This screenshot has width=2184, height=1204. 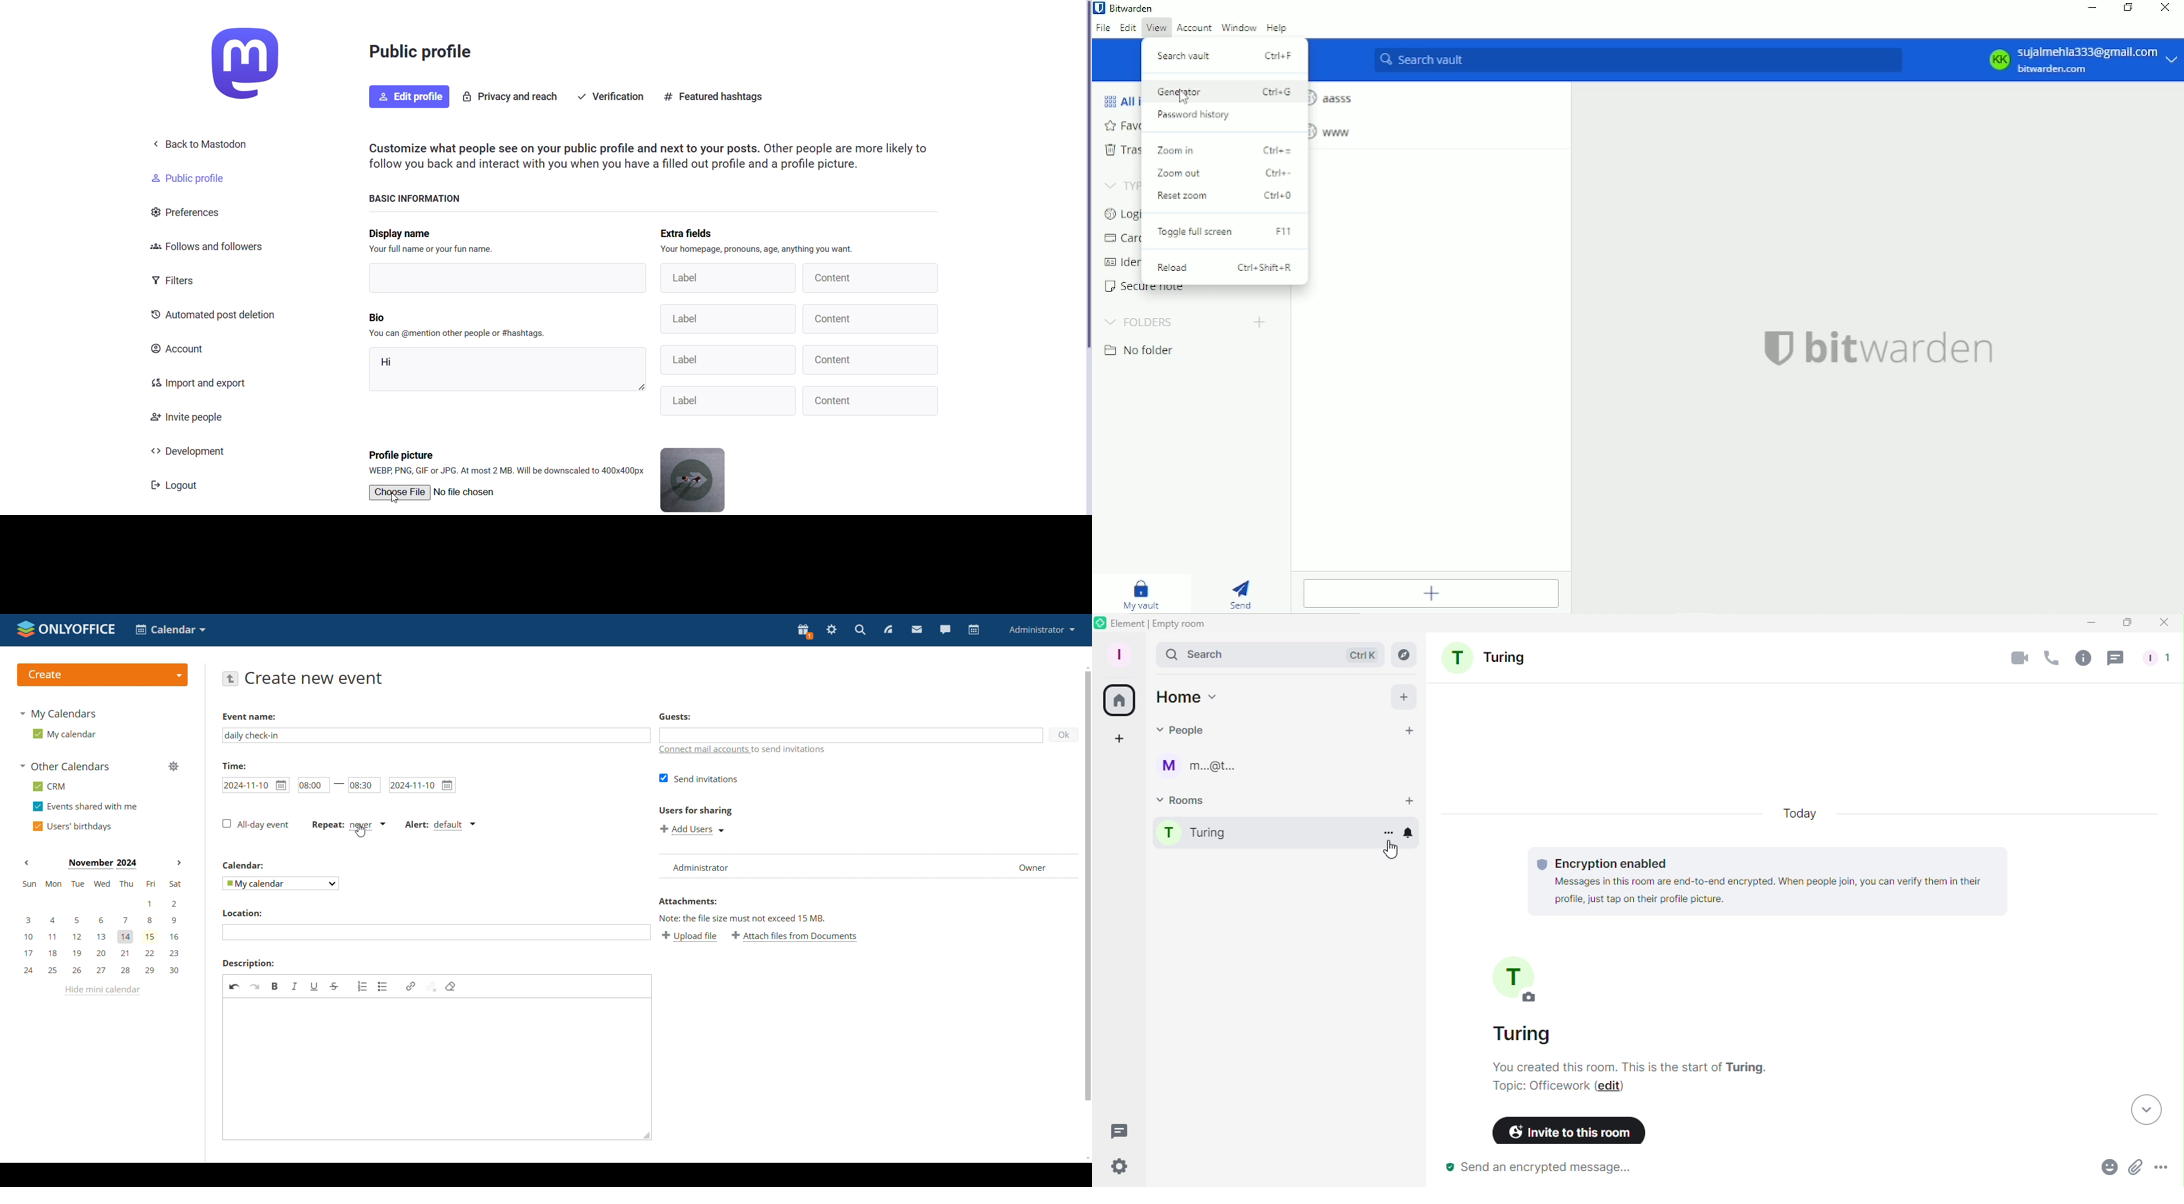 I want to click on Password history, so click(x=1191, y=117).